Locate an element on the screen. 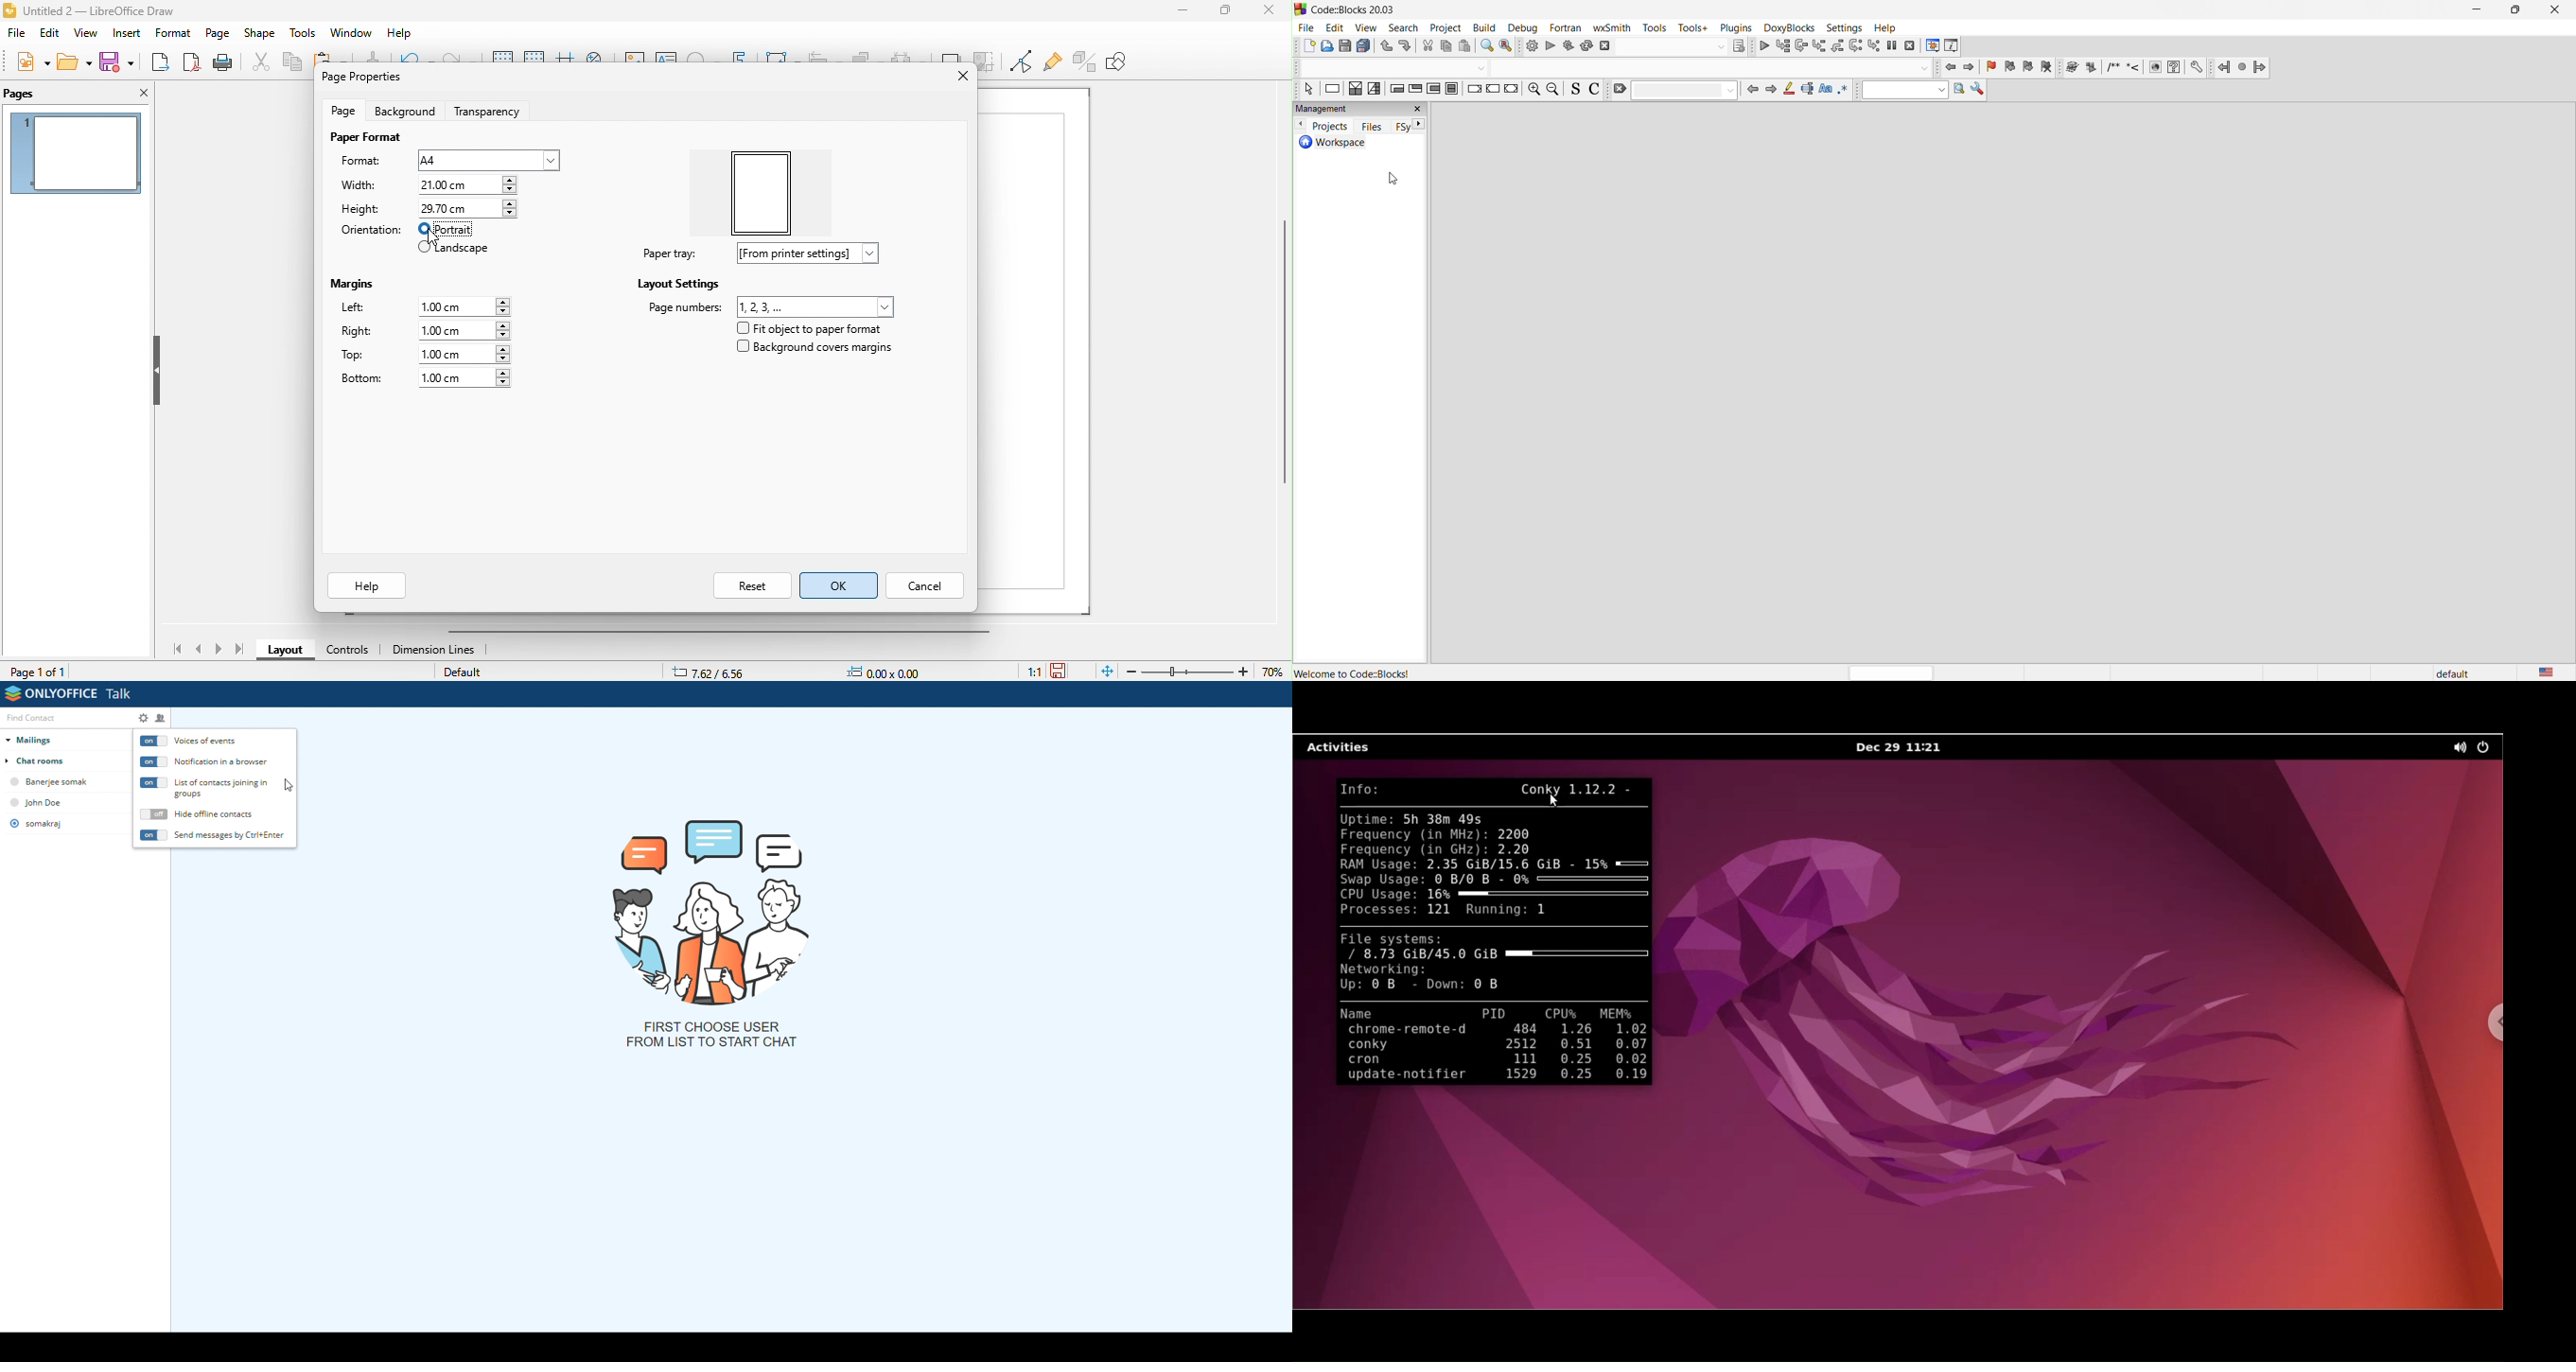 The width and height of the screenshot is (2576, 1372). width is located at coordinates (359, 187).